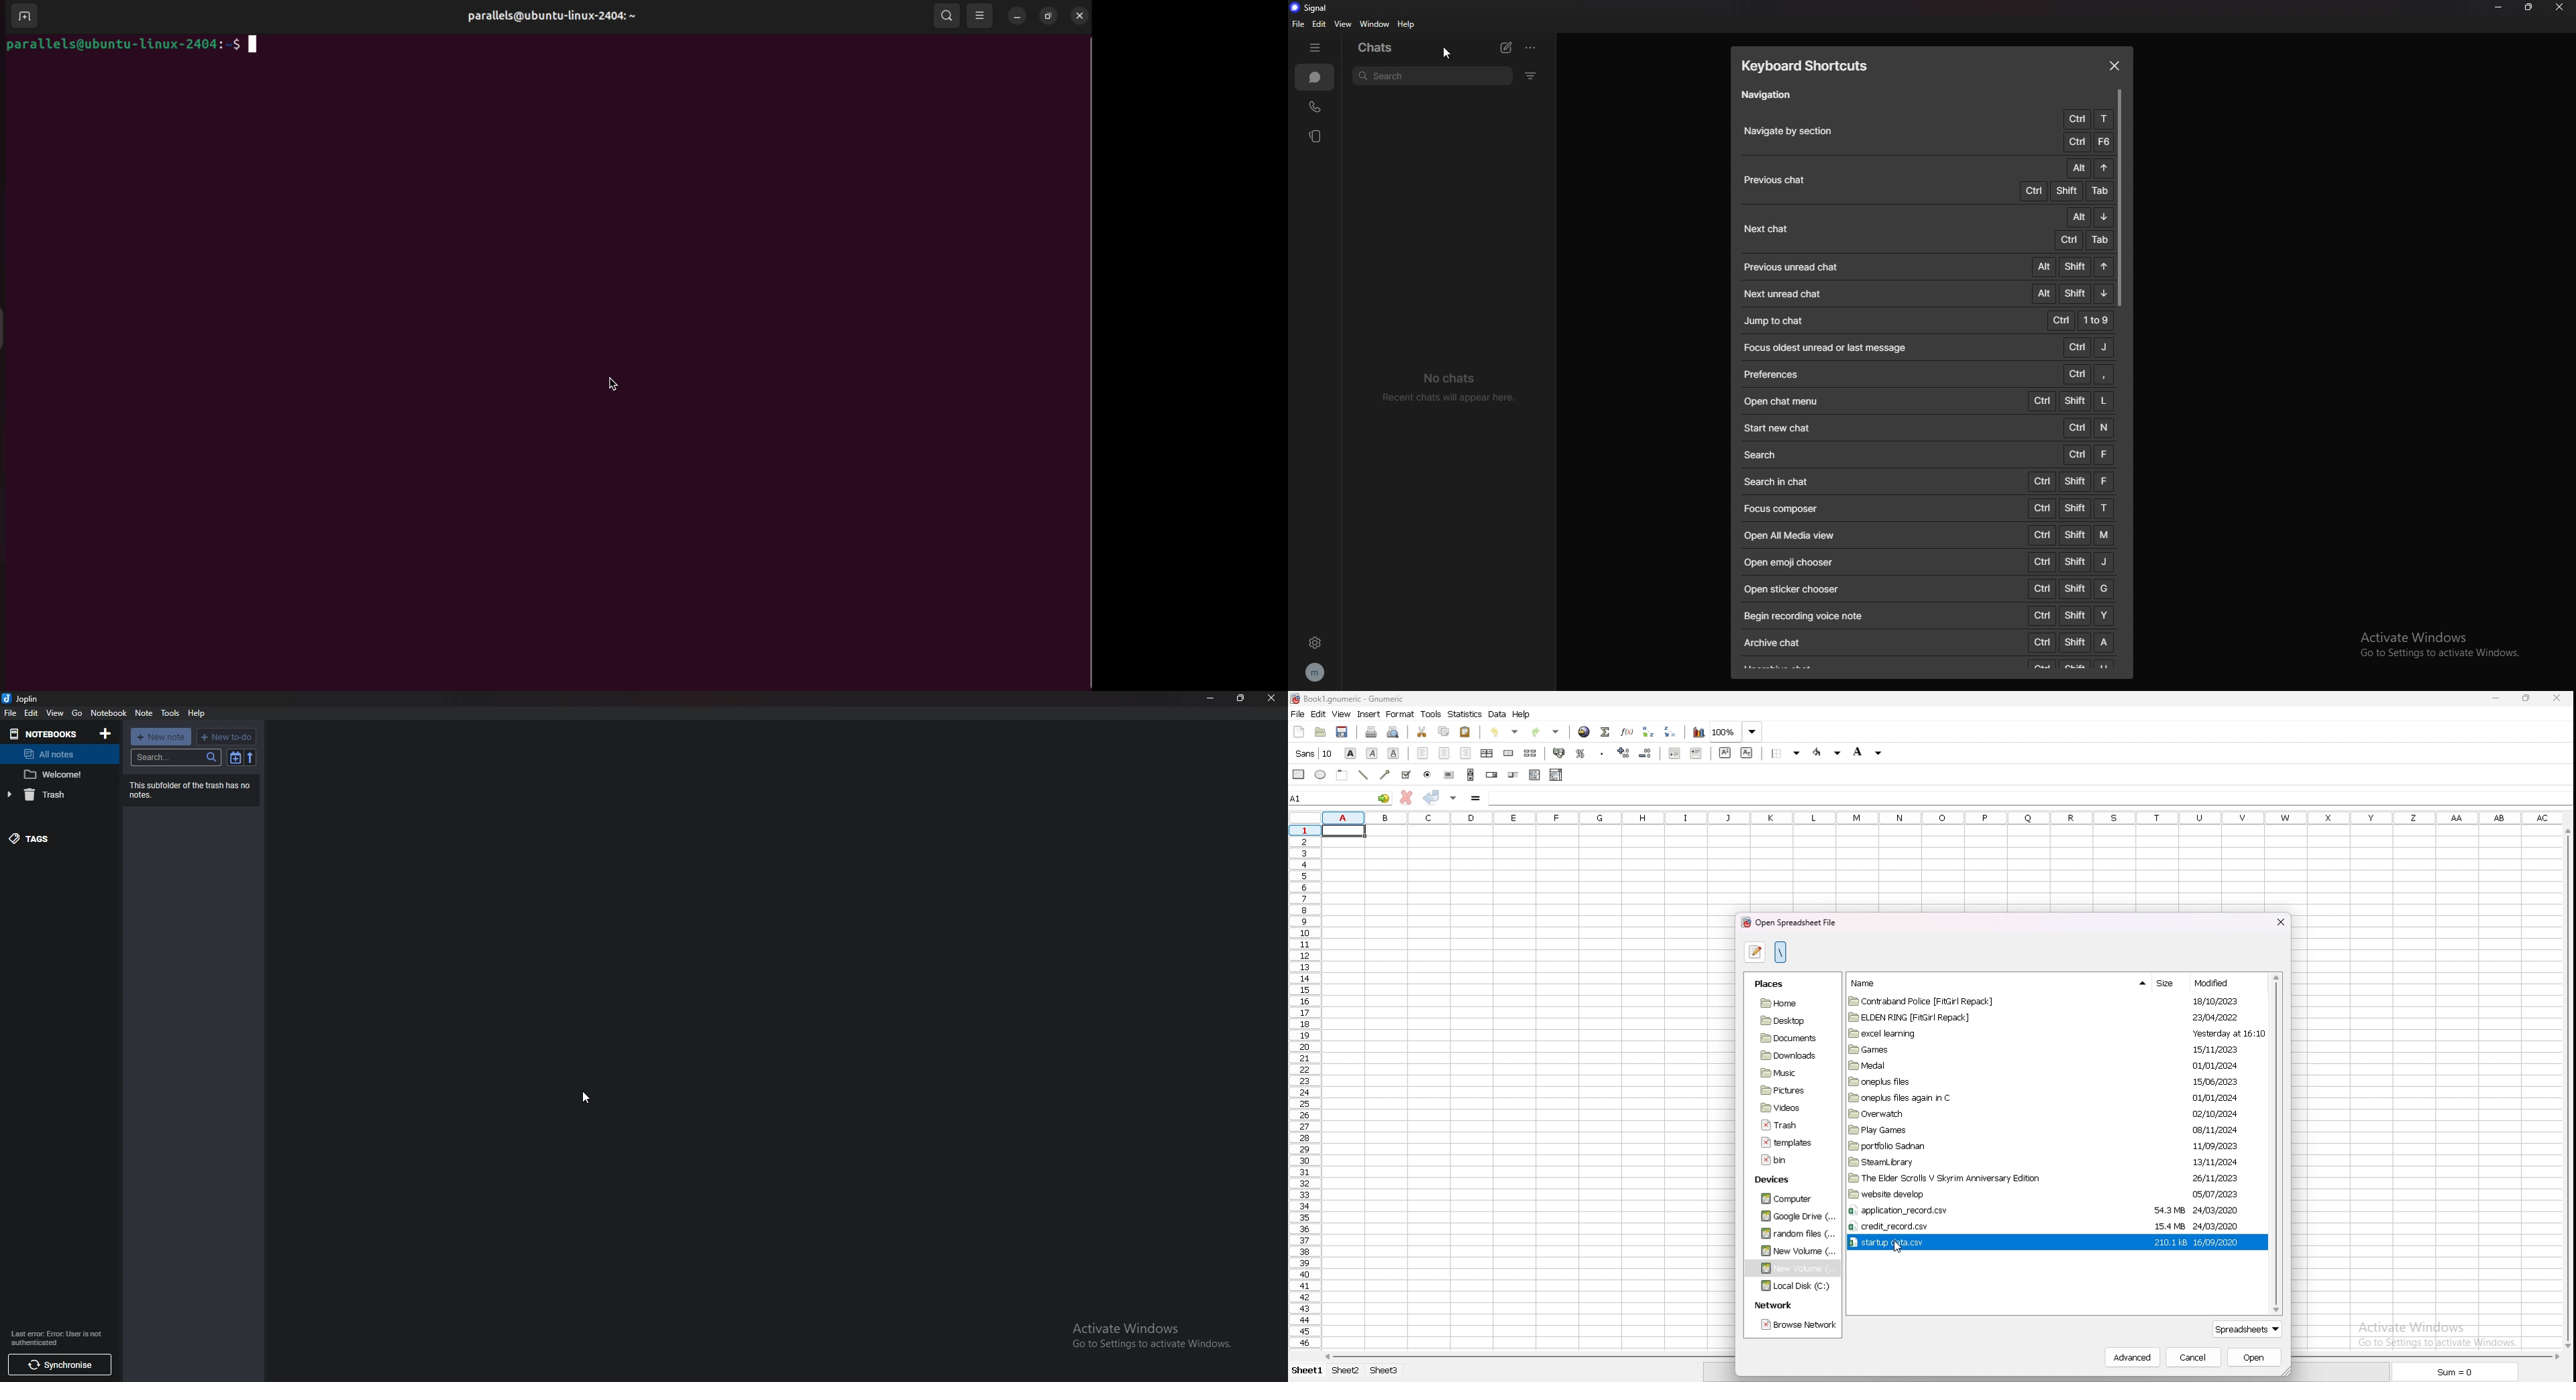  I want to click on file, so click(1994, 1226).